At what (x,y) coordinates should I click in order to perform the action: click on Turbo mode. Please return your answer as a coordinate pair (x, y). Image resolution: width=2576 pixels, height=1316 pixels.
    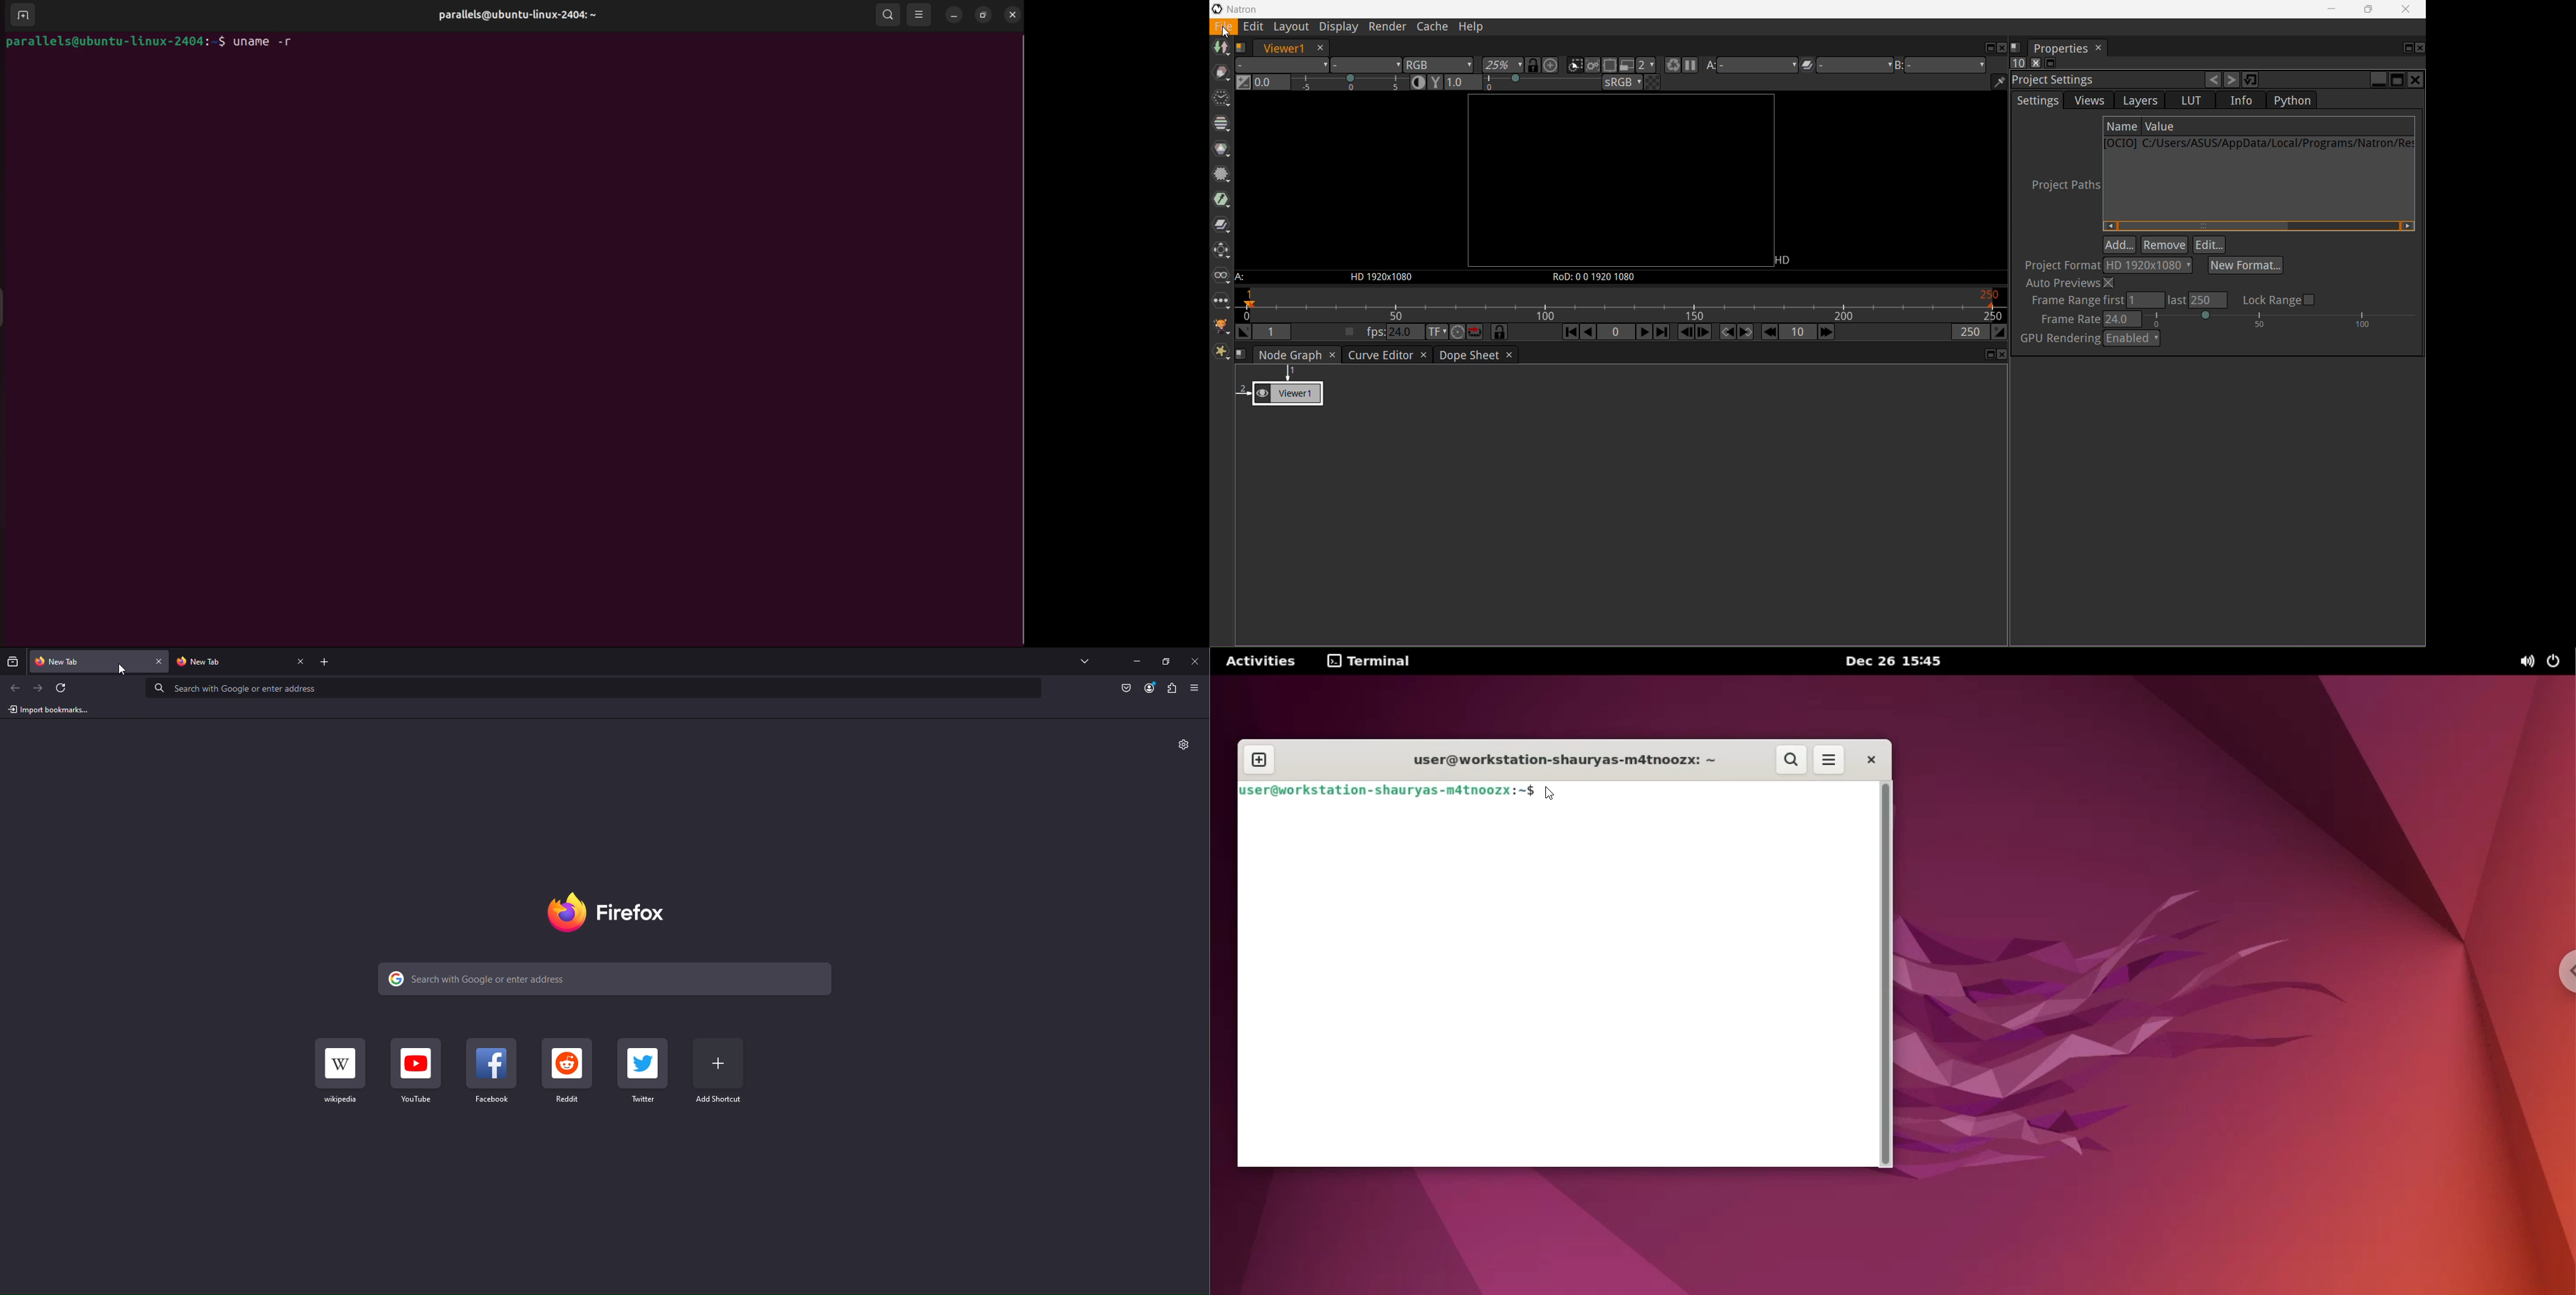
    Looking at the image, I should click on (1457, 333).